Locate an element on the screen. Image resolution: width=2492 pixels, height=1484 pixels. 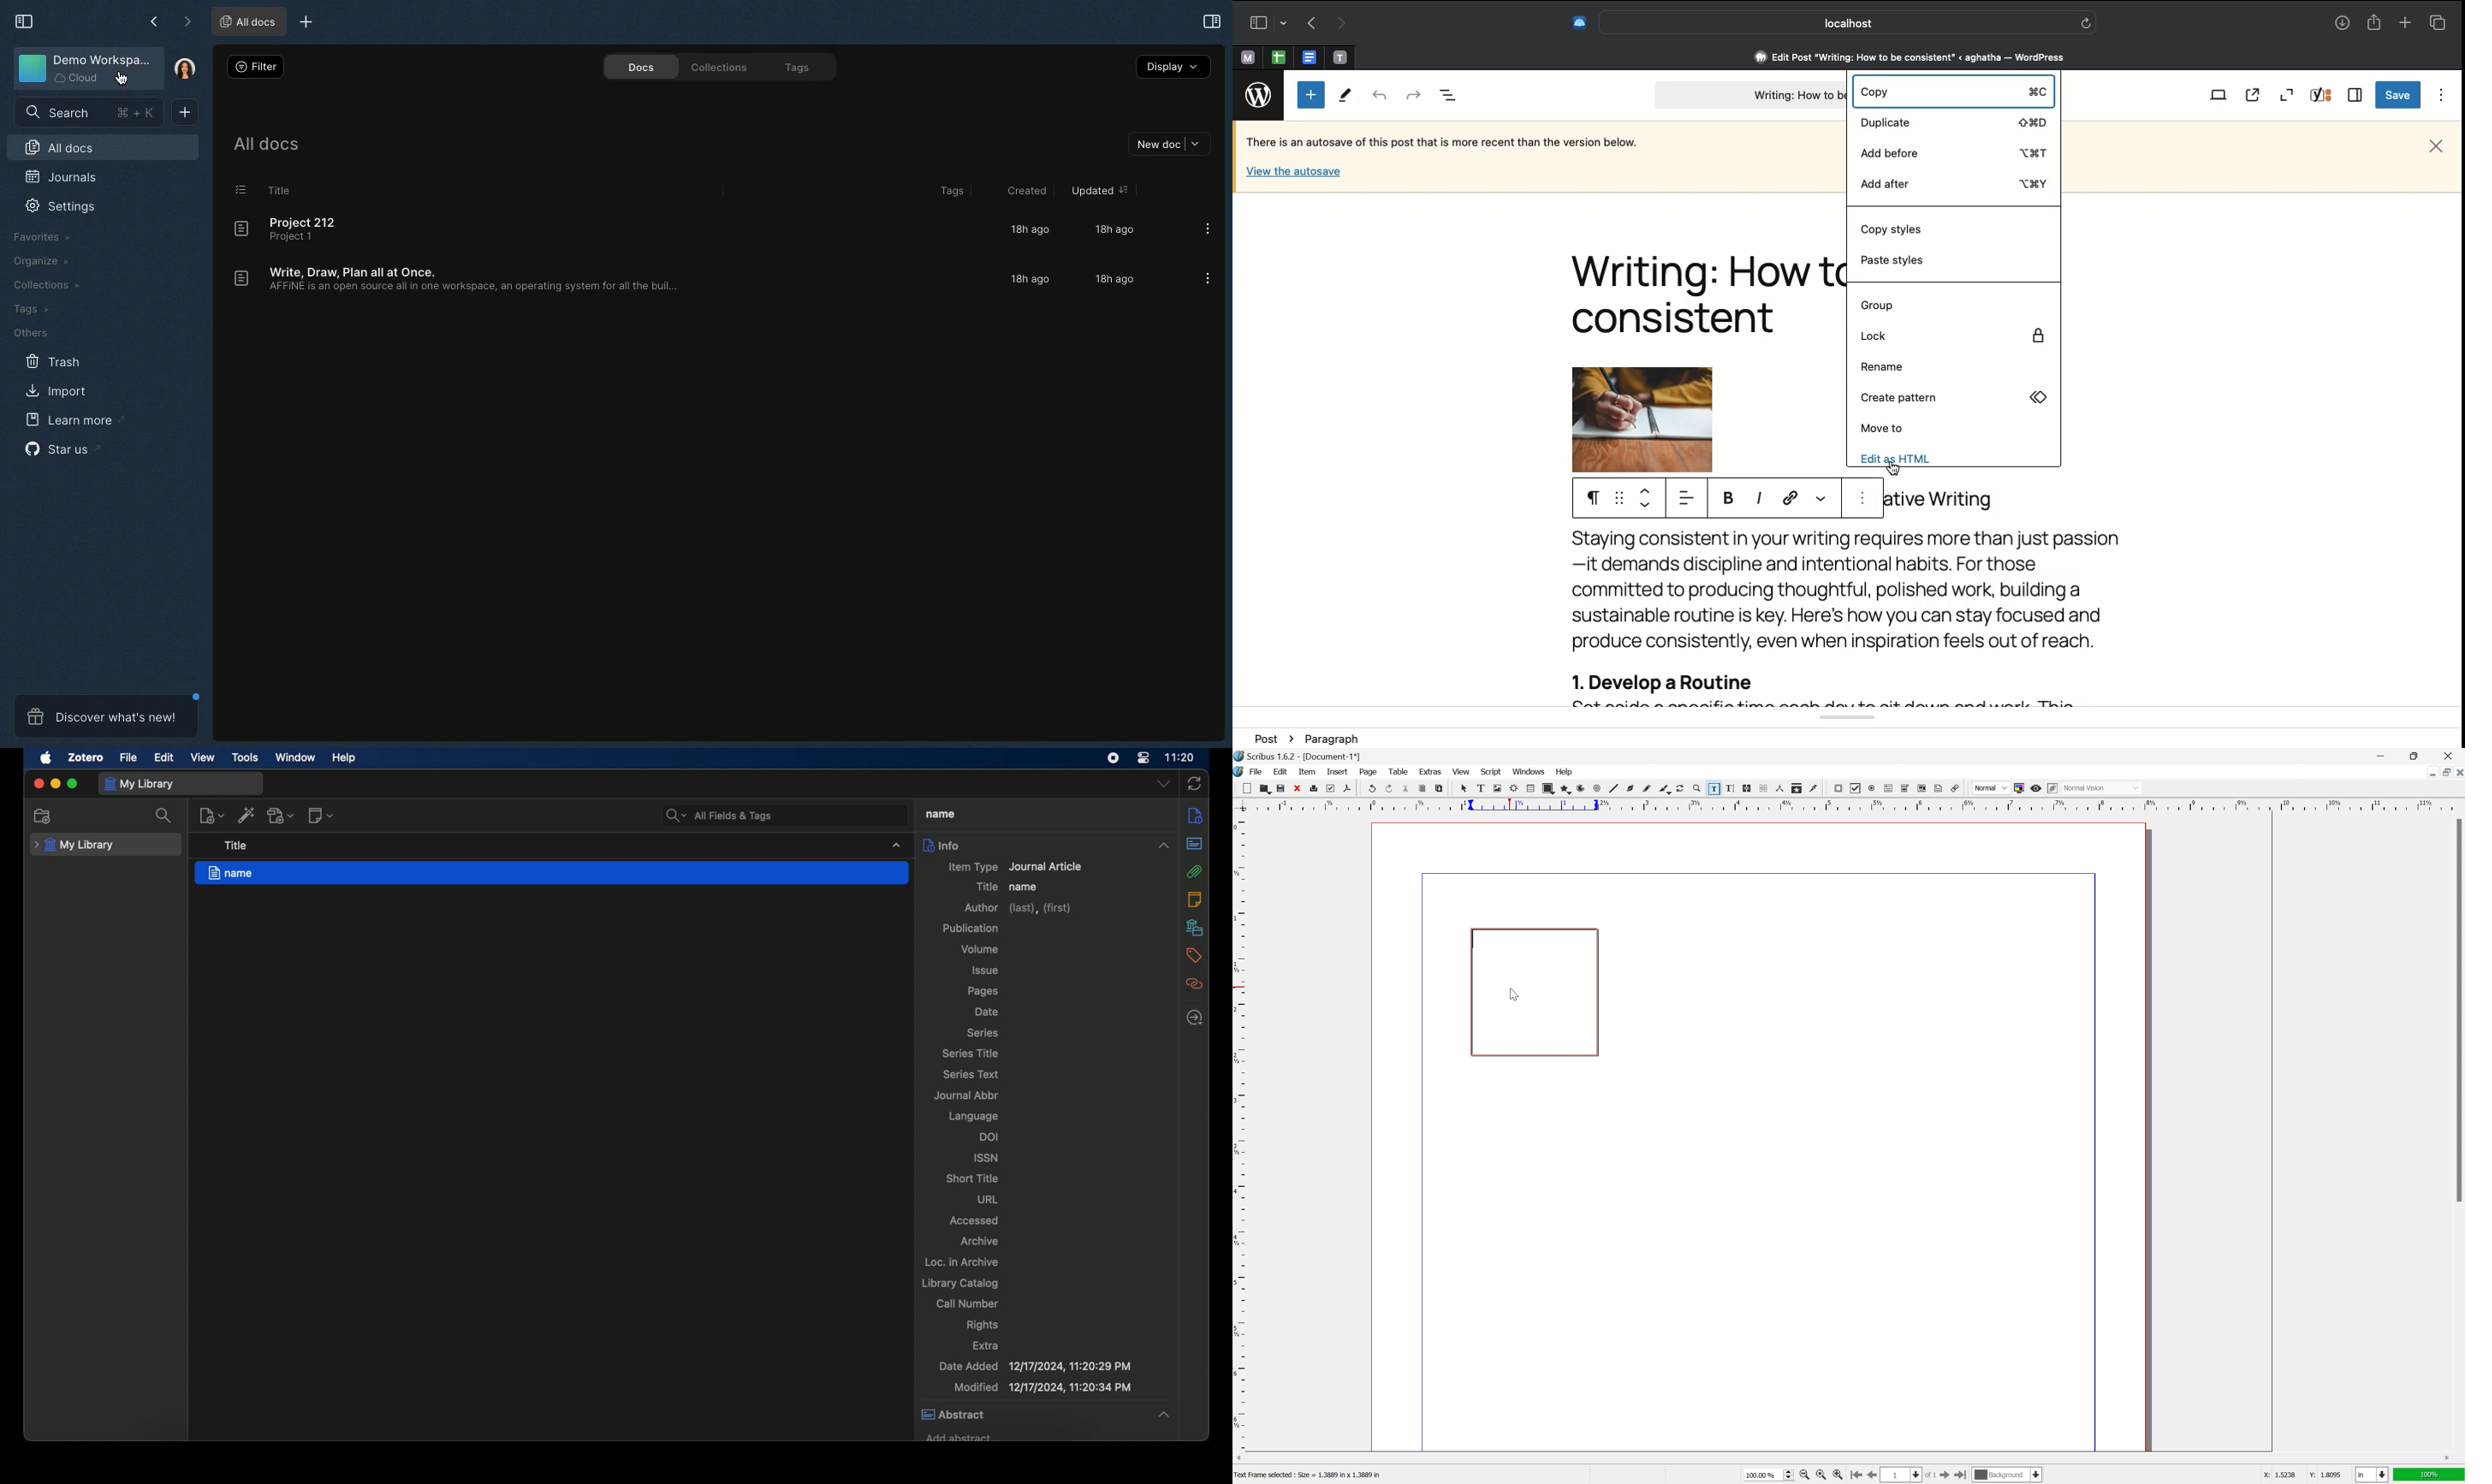
volume is located at coordinates (979, 950).